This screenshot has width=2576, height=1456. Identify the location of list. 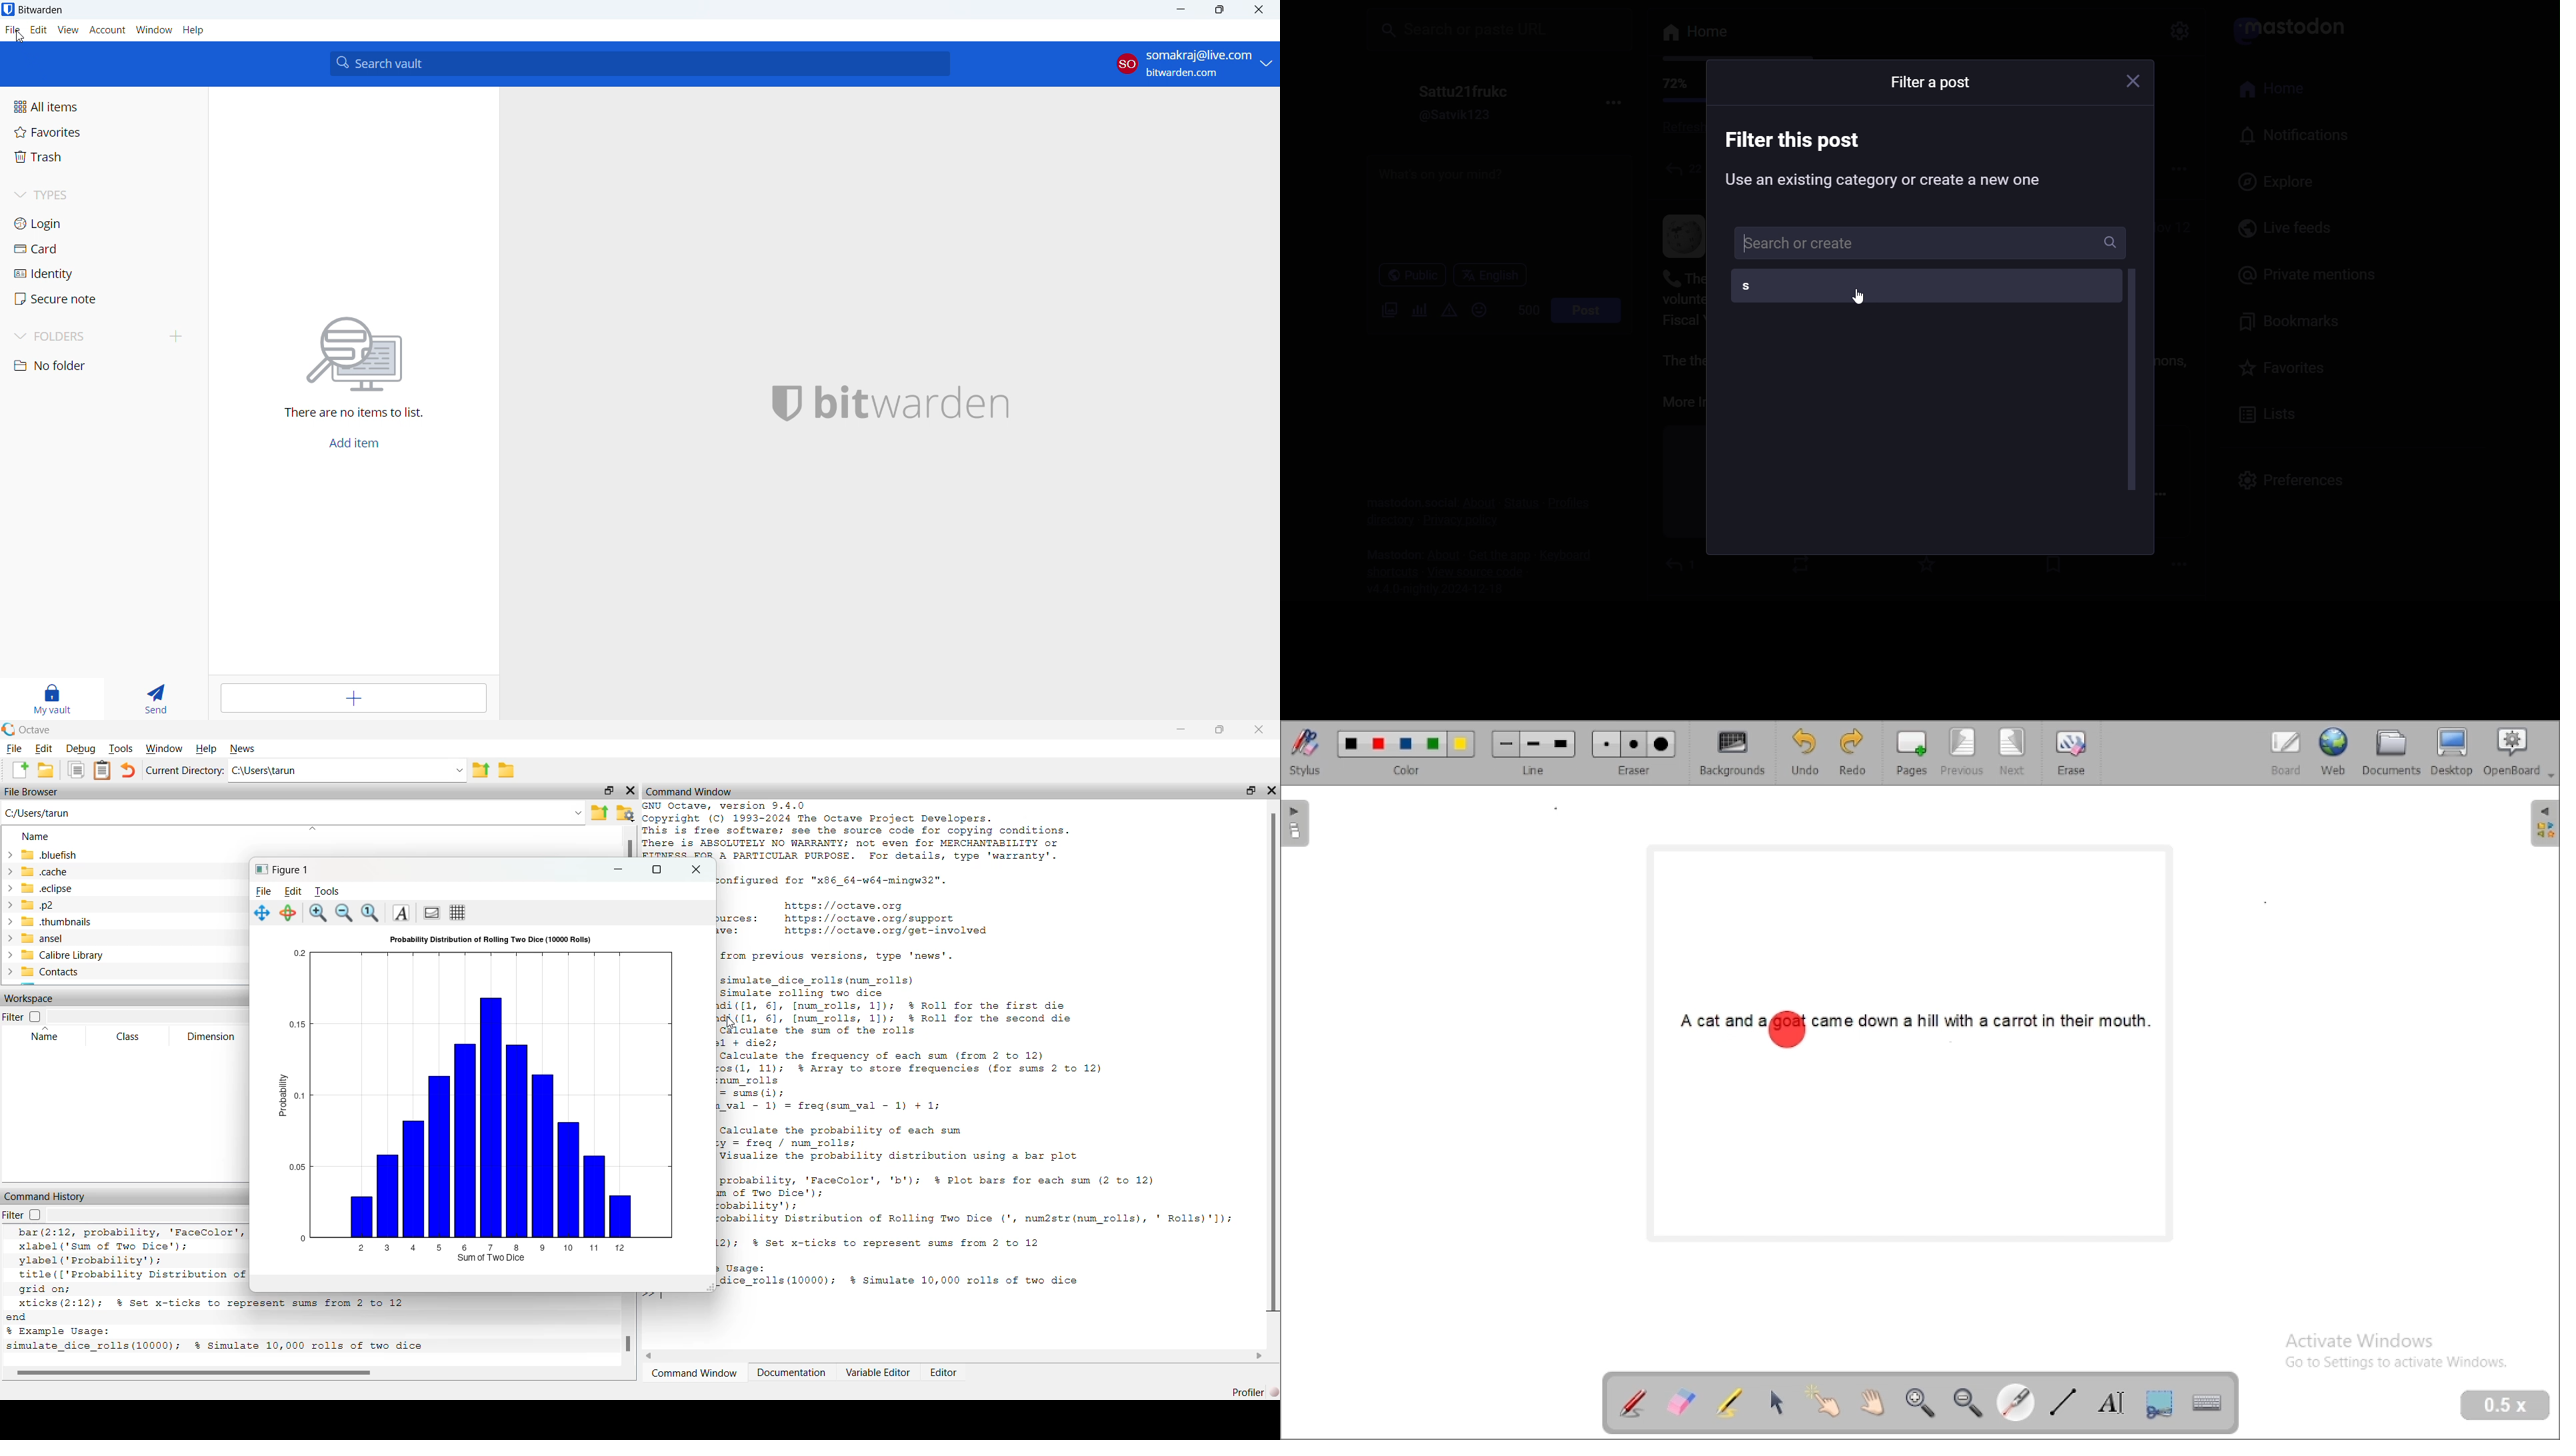
(2269, 415).